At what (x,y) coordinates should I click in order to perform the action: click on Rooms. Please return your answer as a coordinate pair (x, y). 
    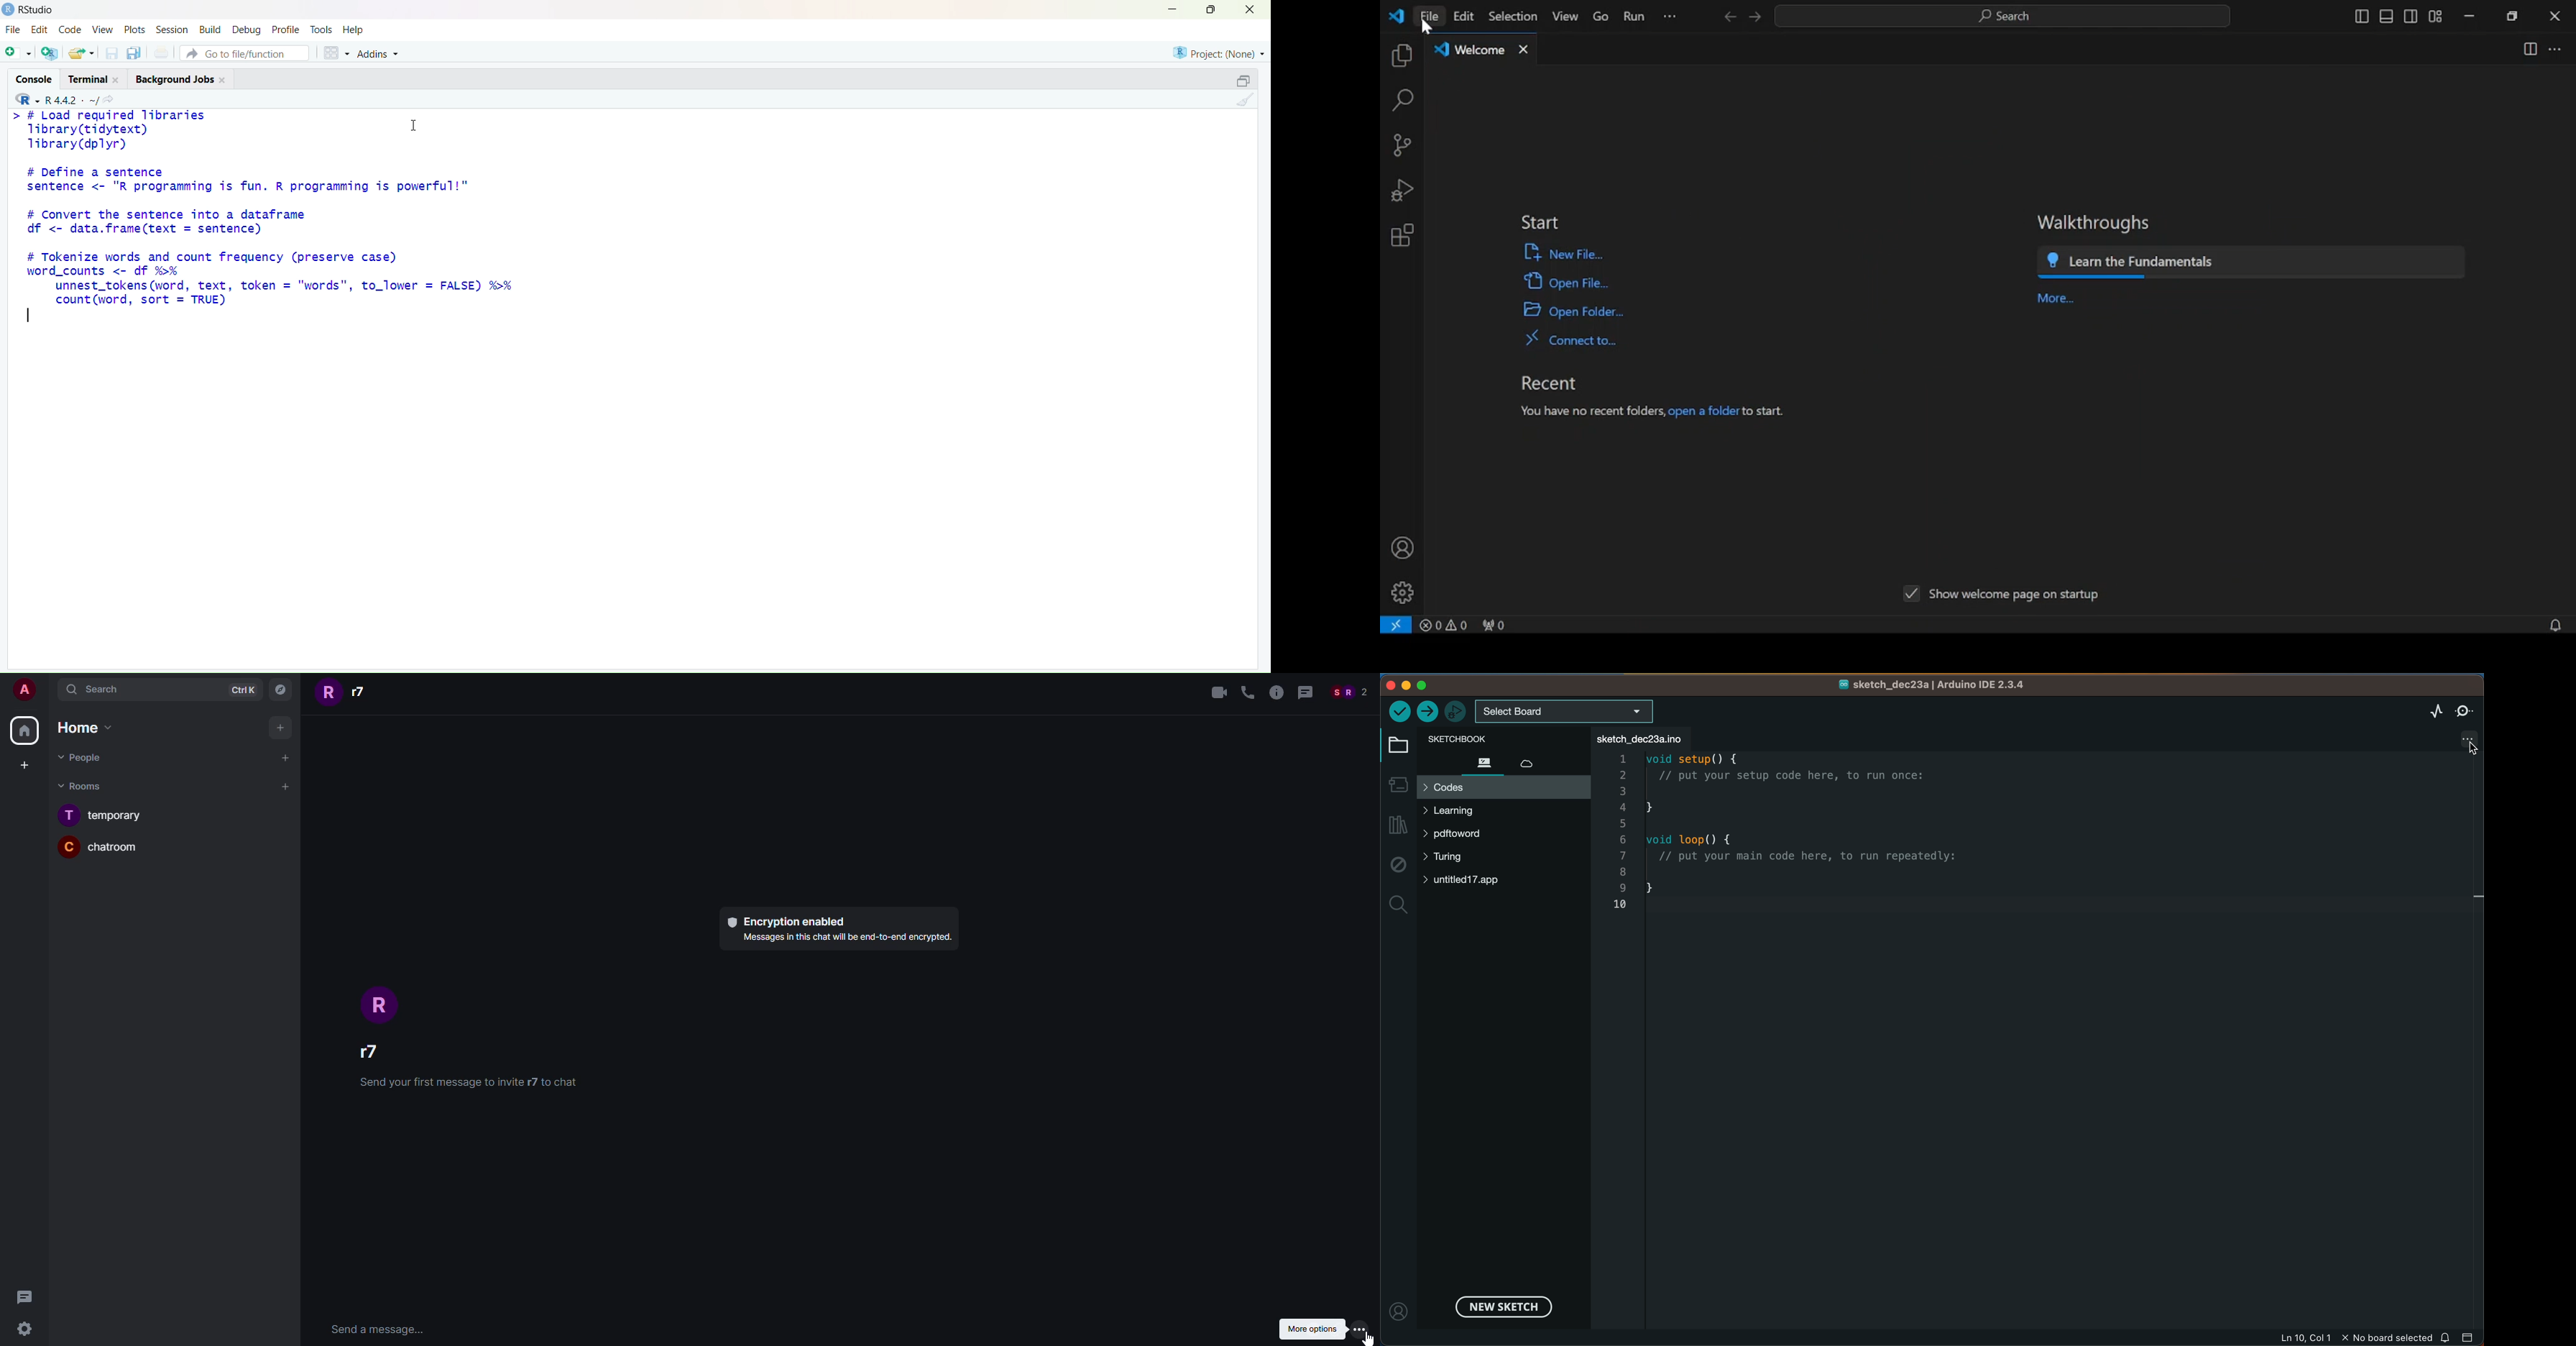
    Looking at the image, I should click on (83, 787).